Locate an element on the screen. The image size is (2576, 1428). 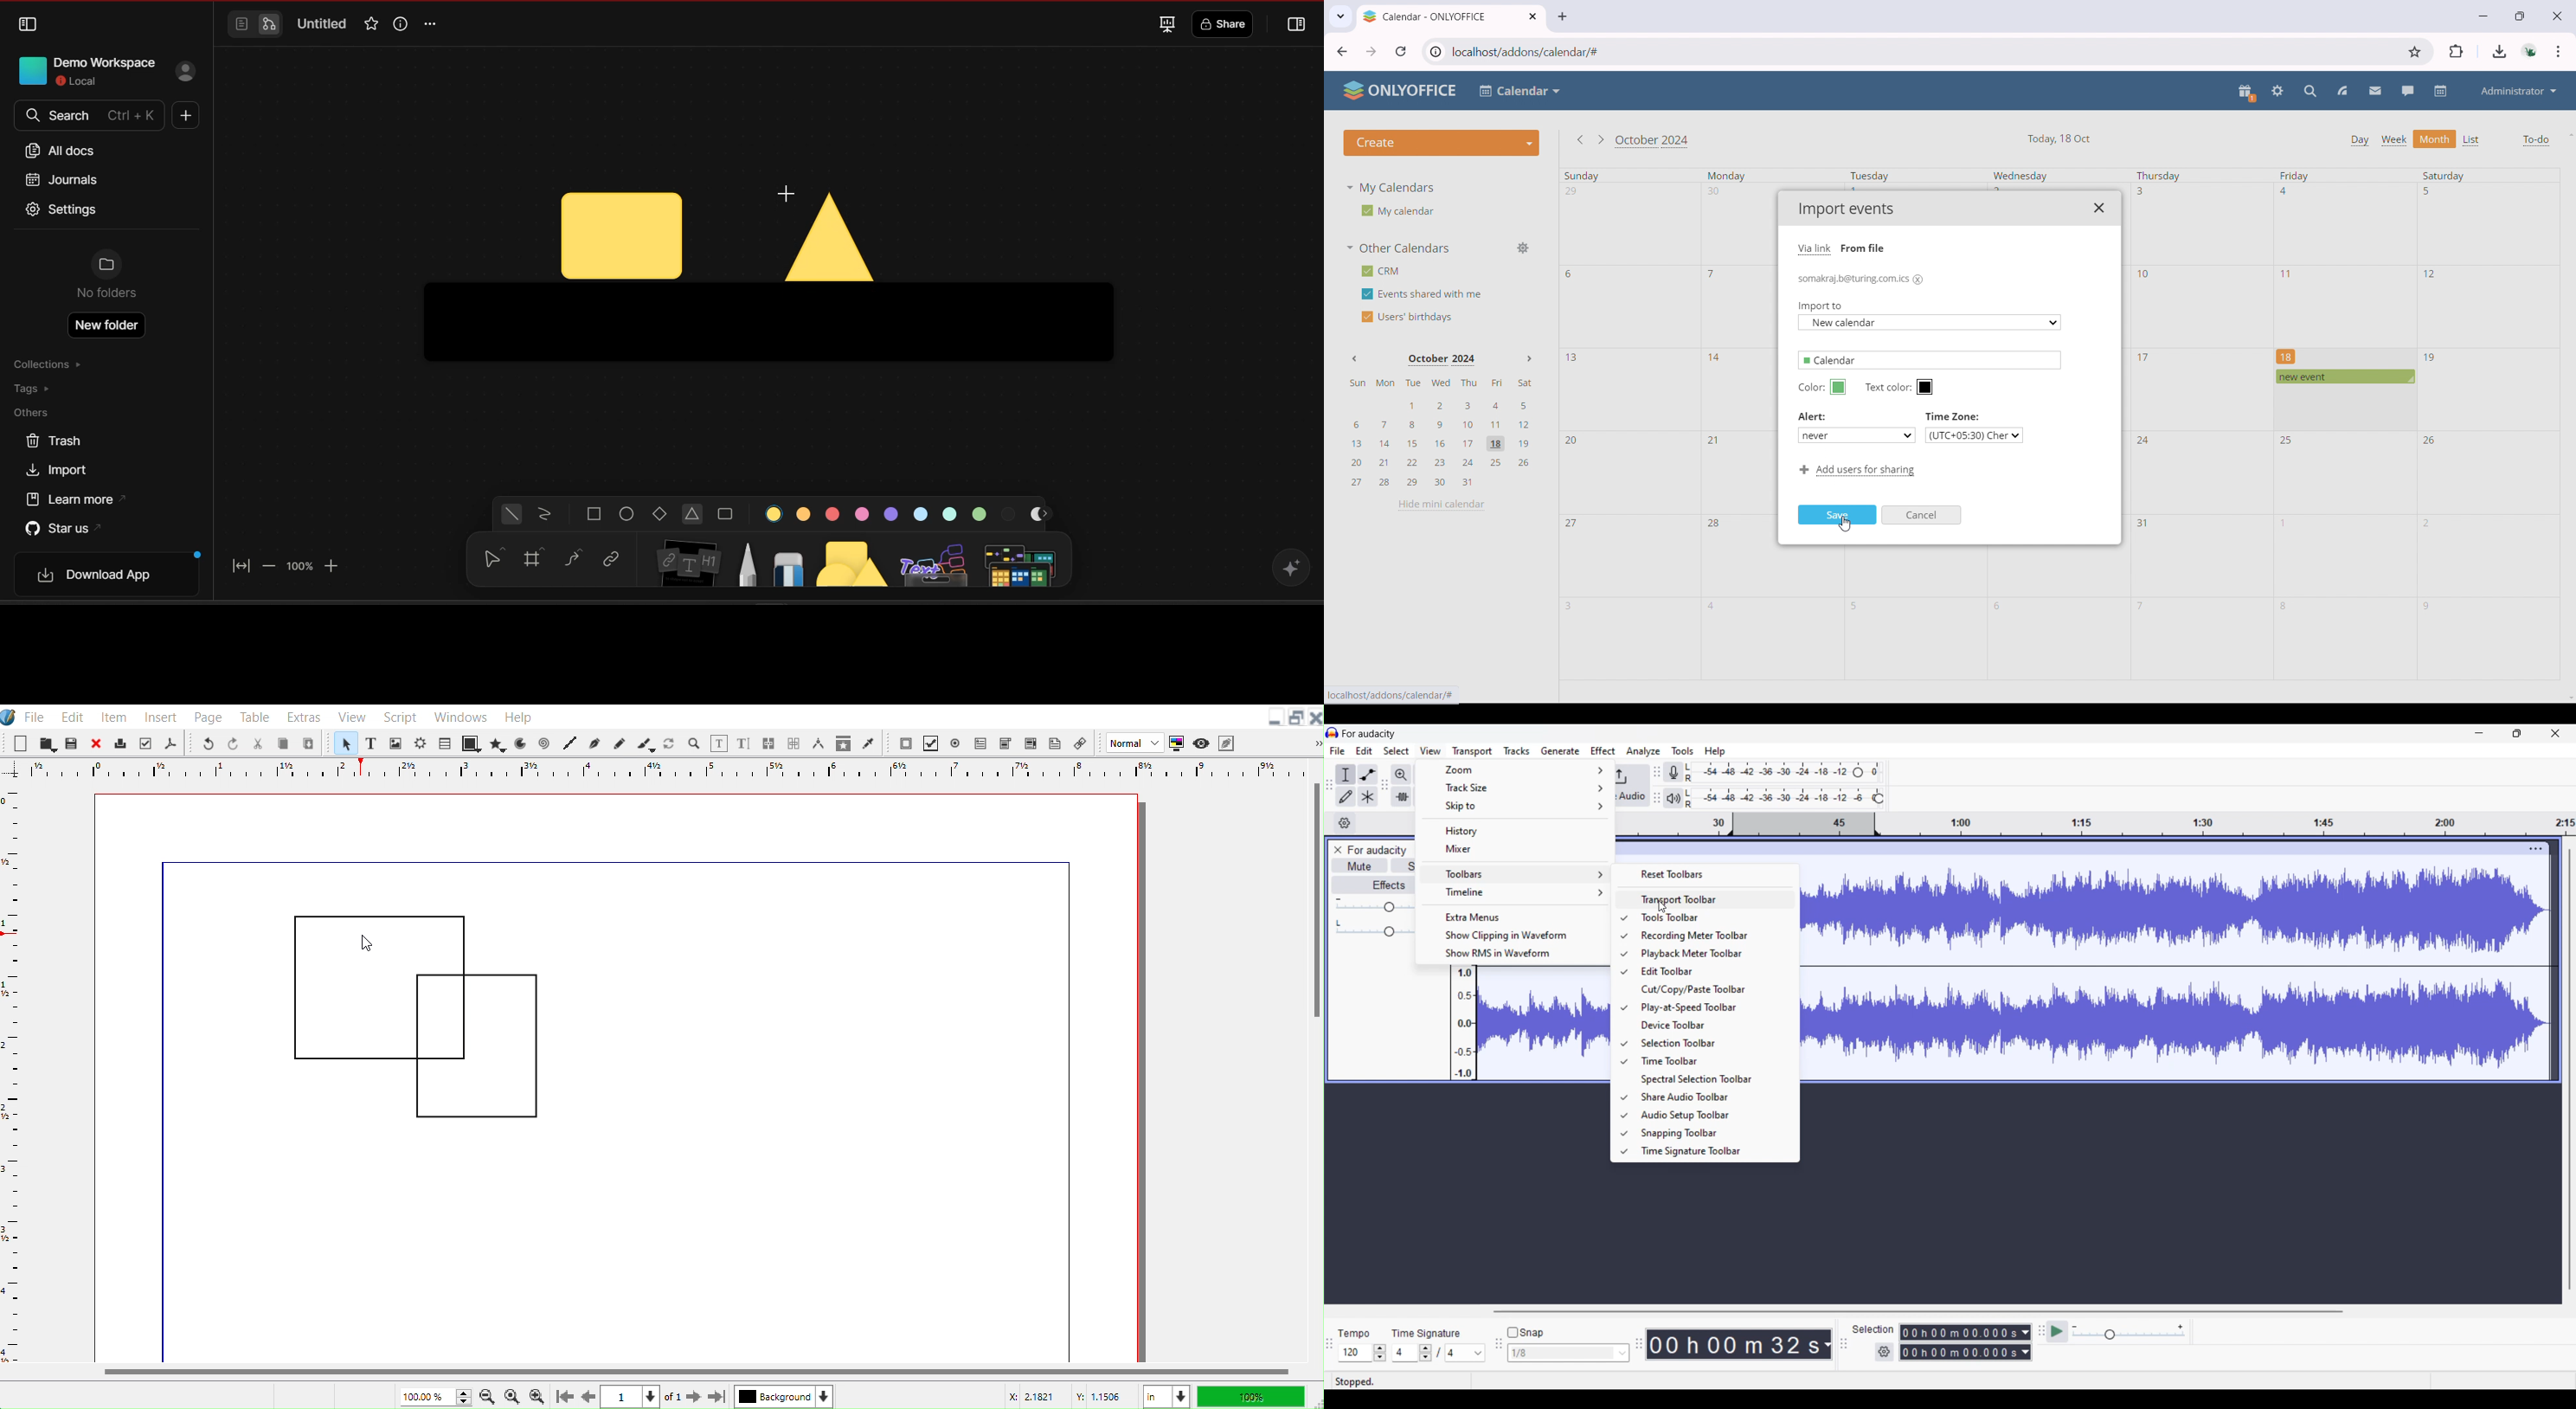
100 %  is located at coordinates (1254, 1396).